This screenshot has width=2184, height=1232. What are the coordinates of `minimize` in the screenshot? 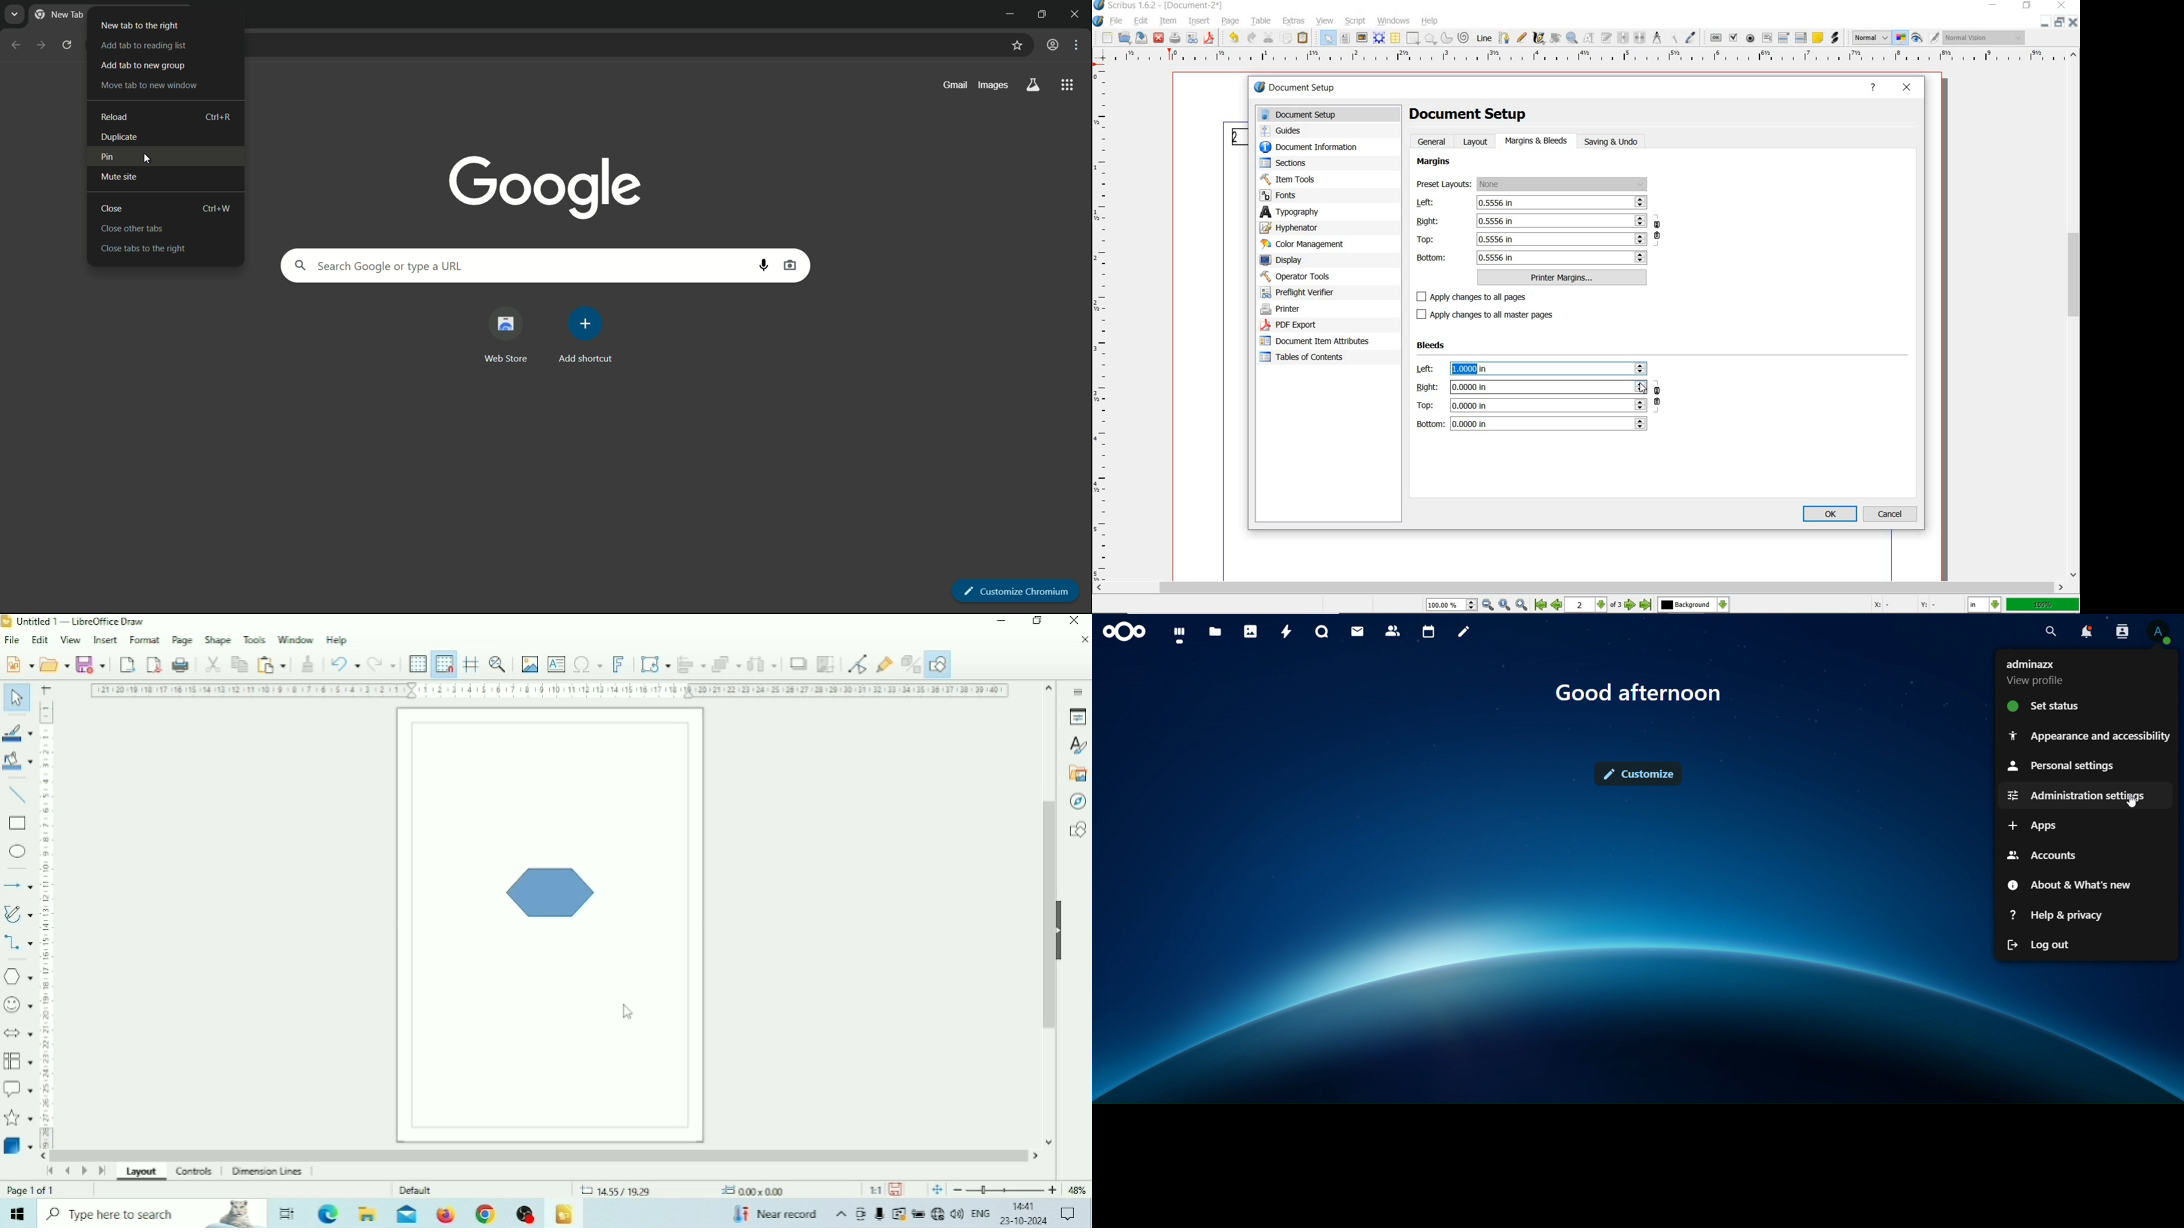 It's located at (1991, 5).